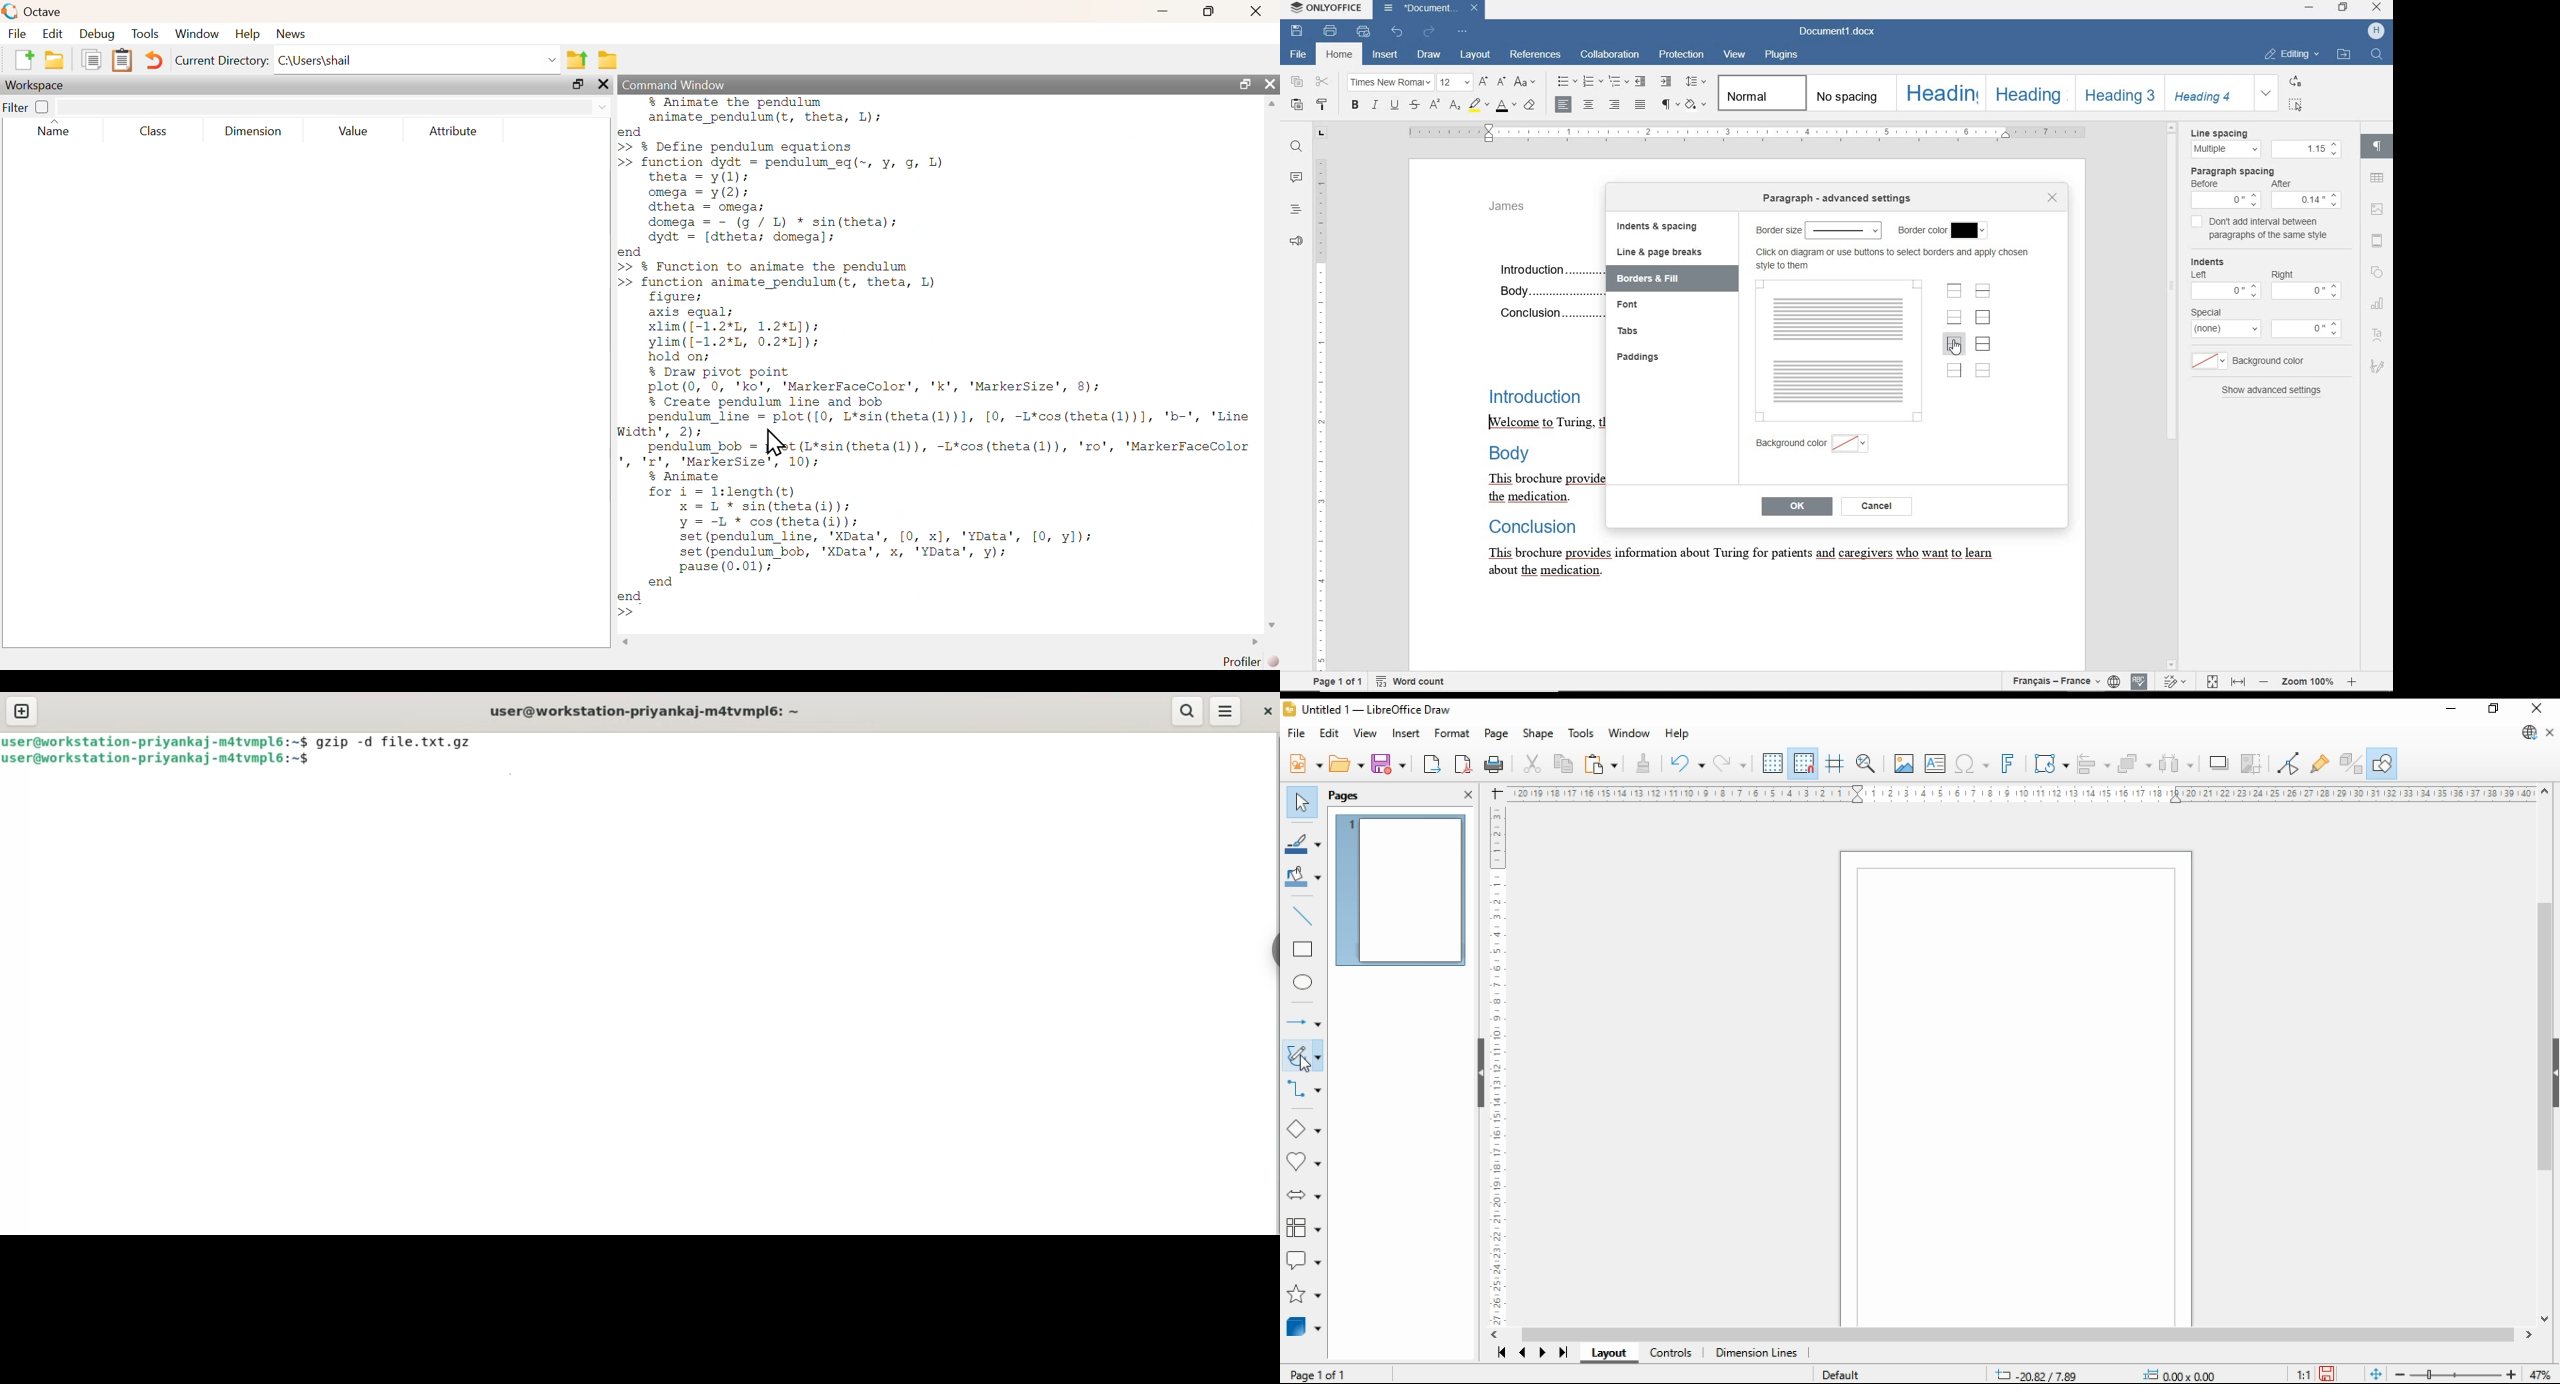  What do you see at coordinates (2278, 361) in the screenshot?
I see `background color` at bounding box center [2278, 361].